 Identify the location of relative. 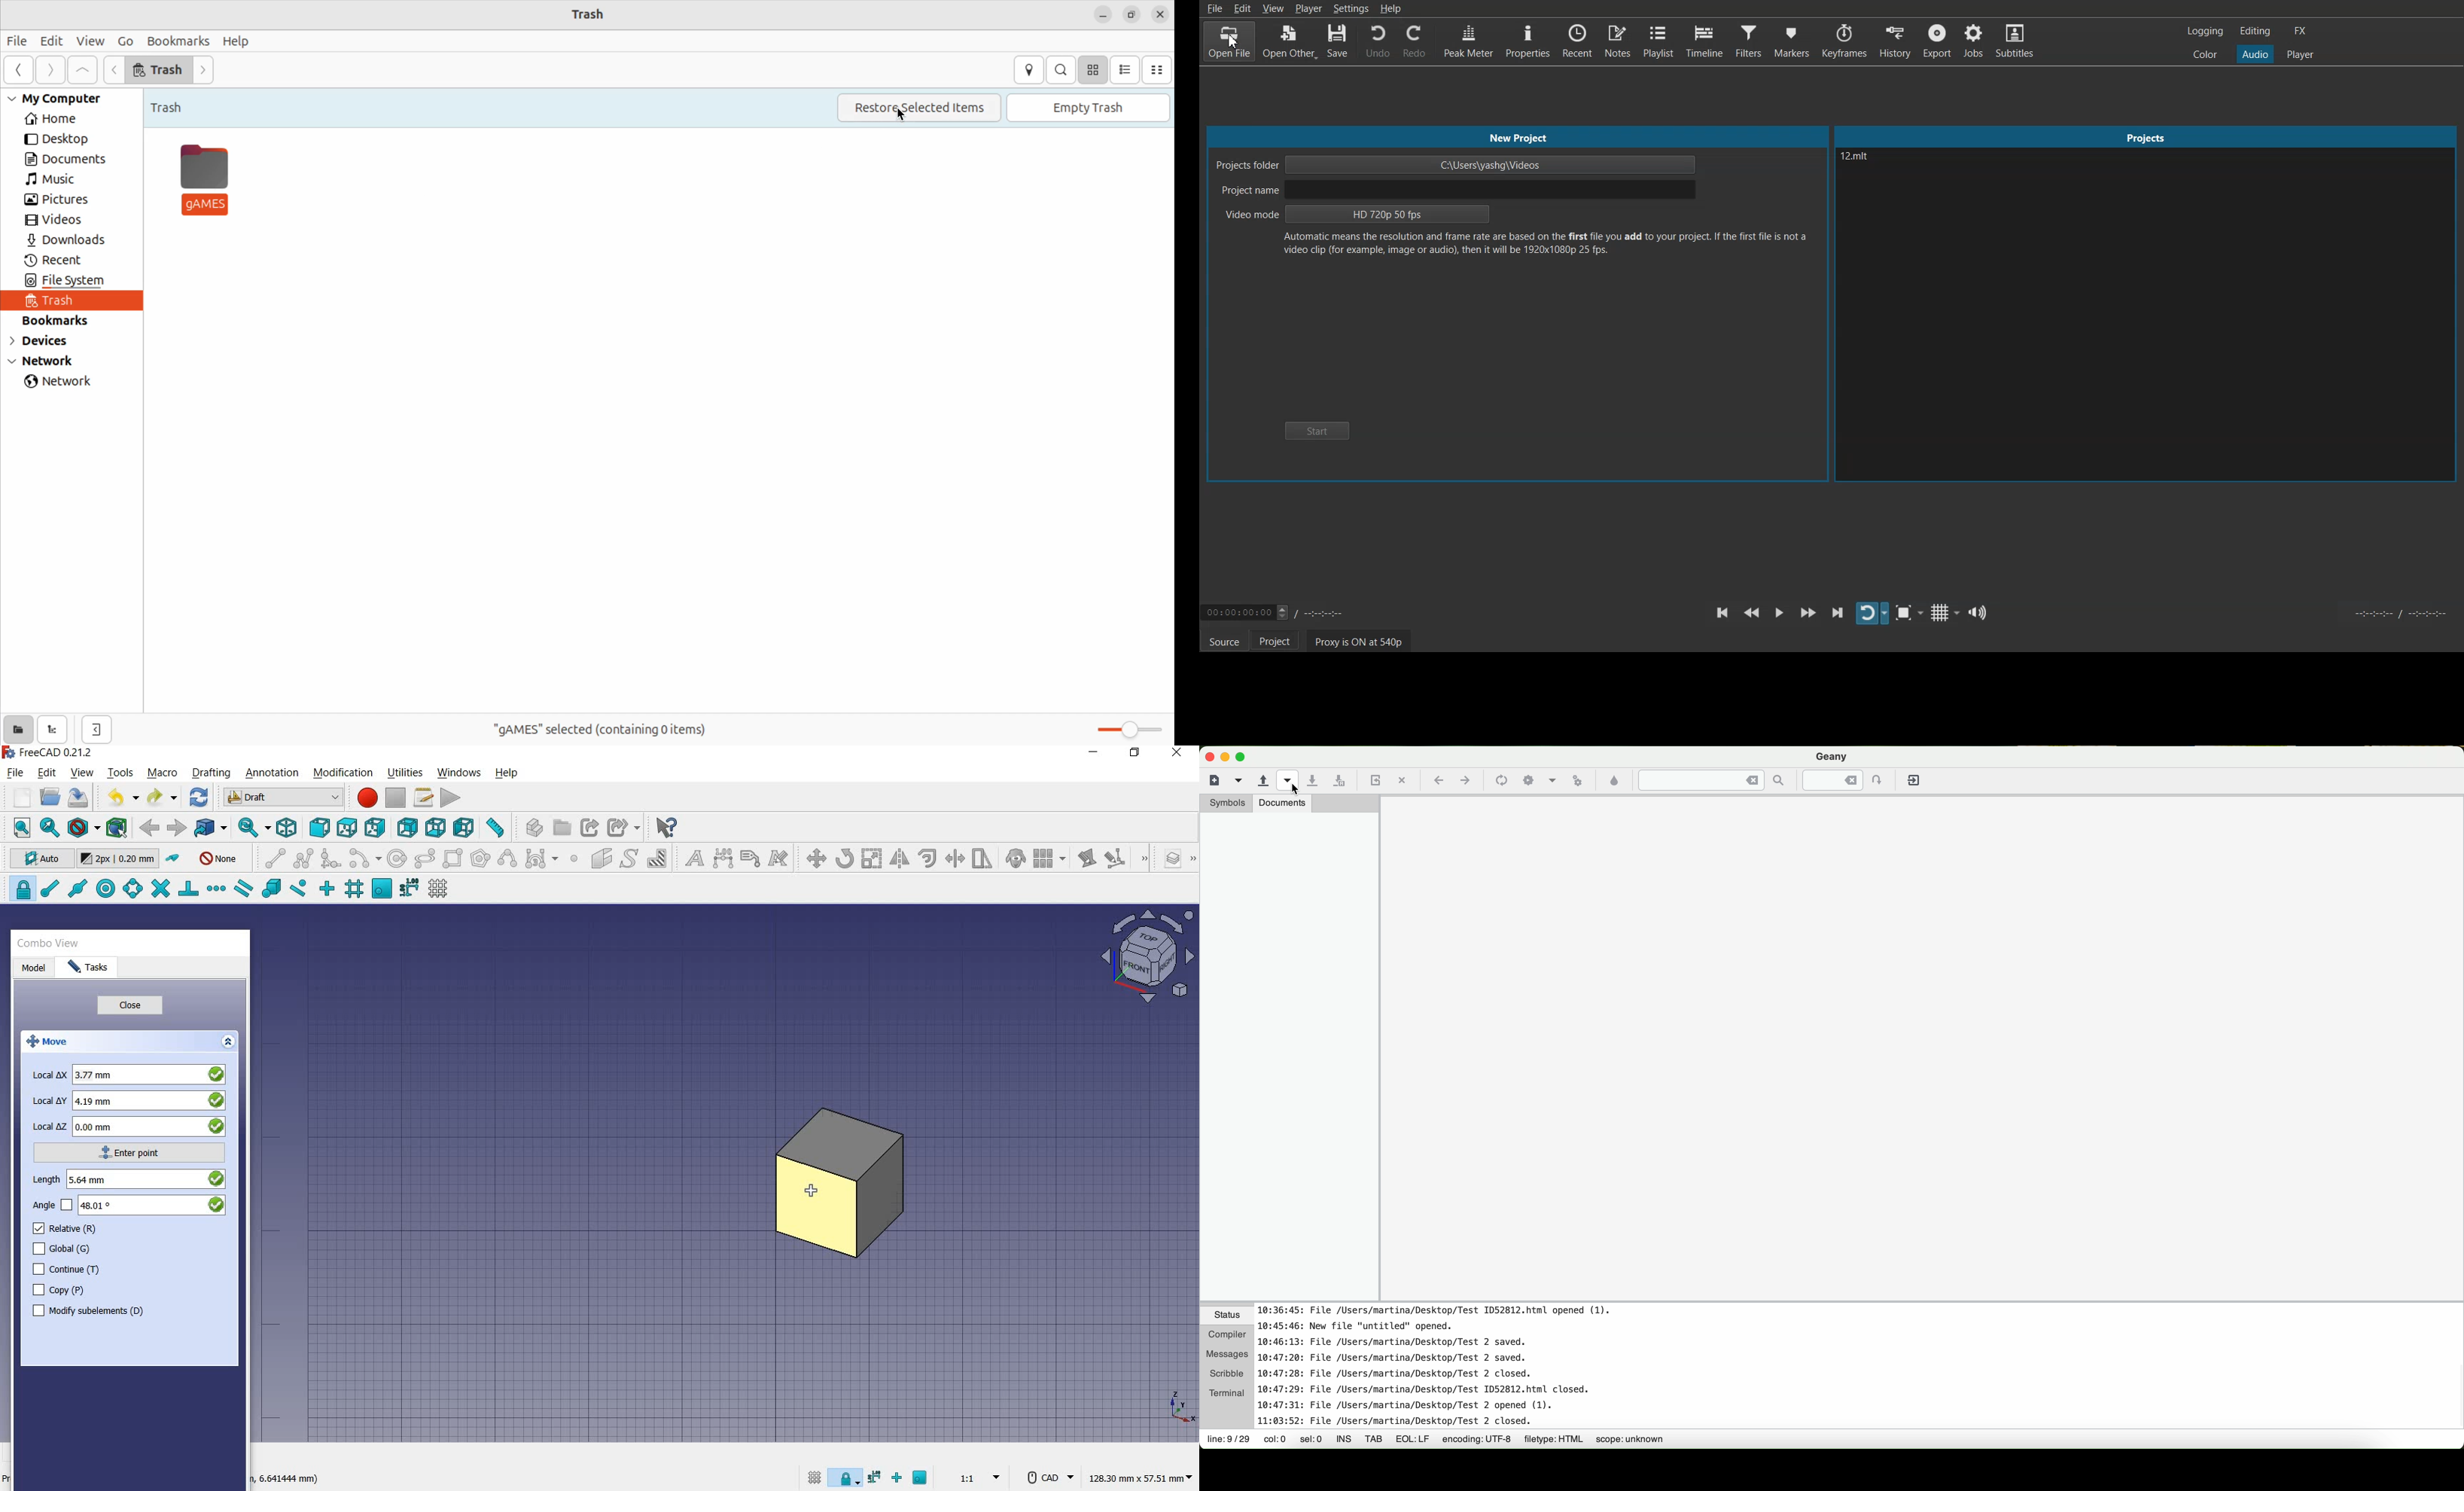
(66, 1228).